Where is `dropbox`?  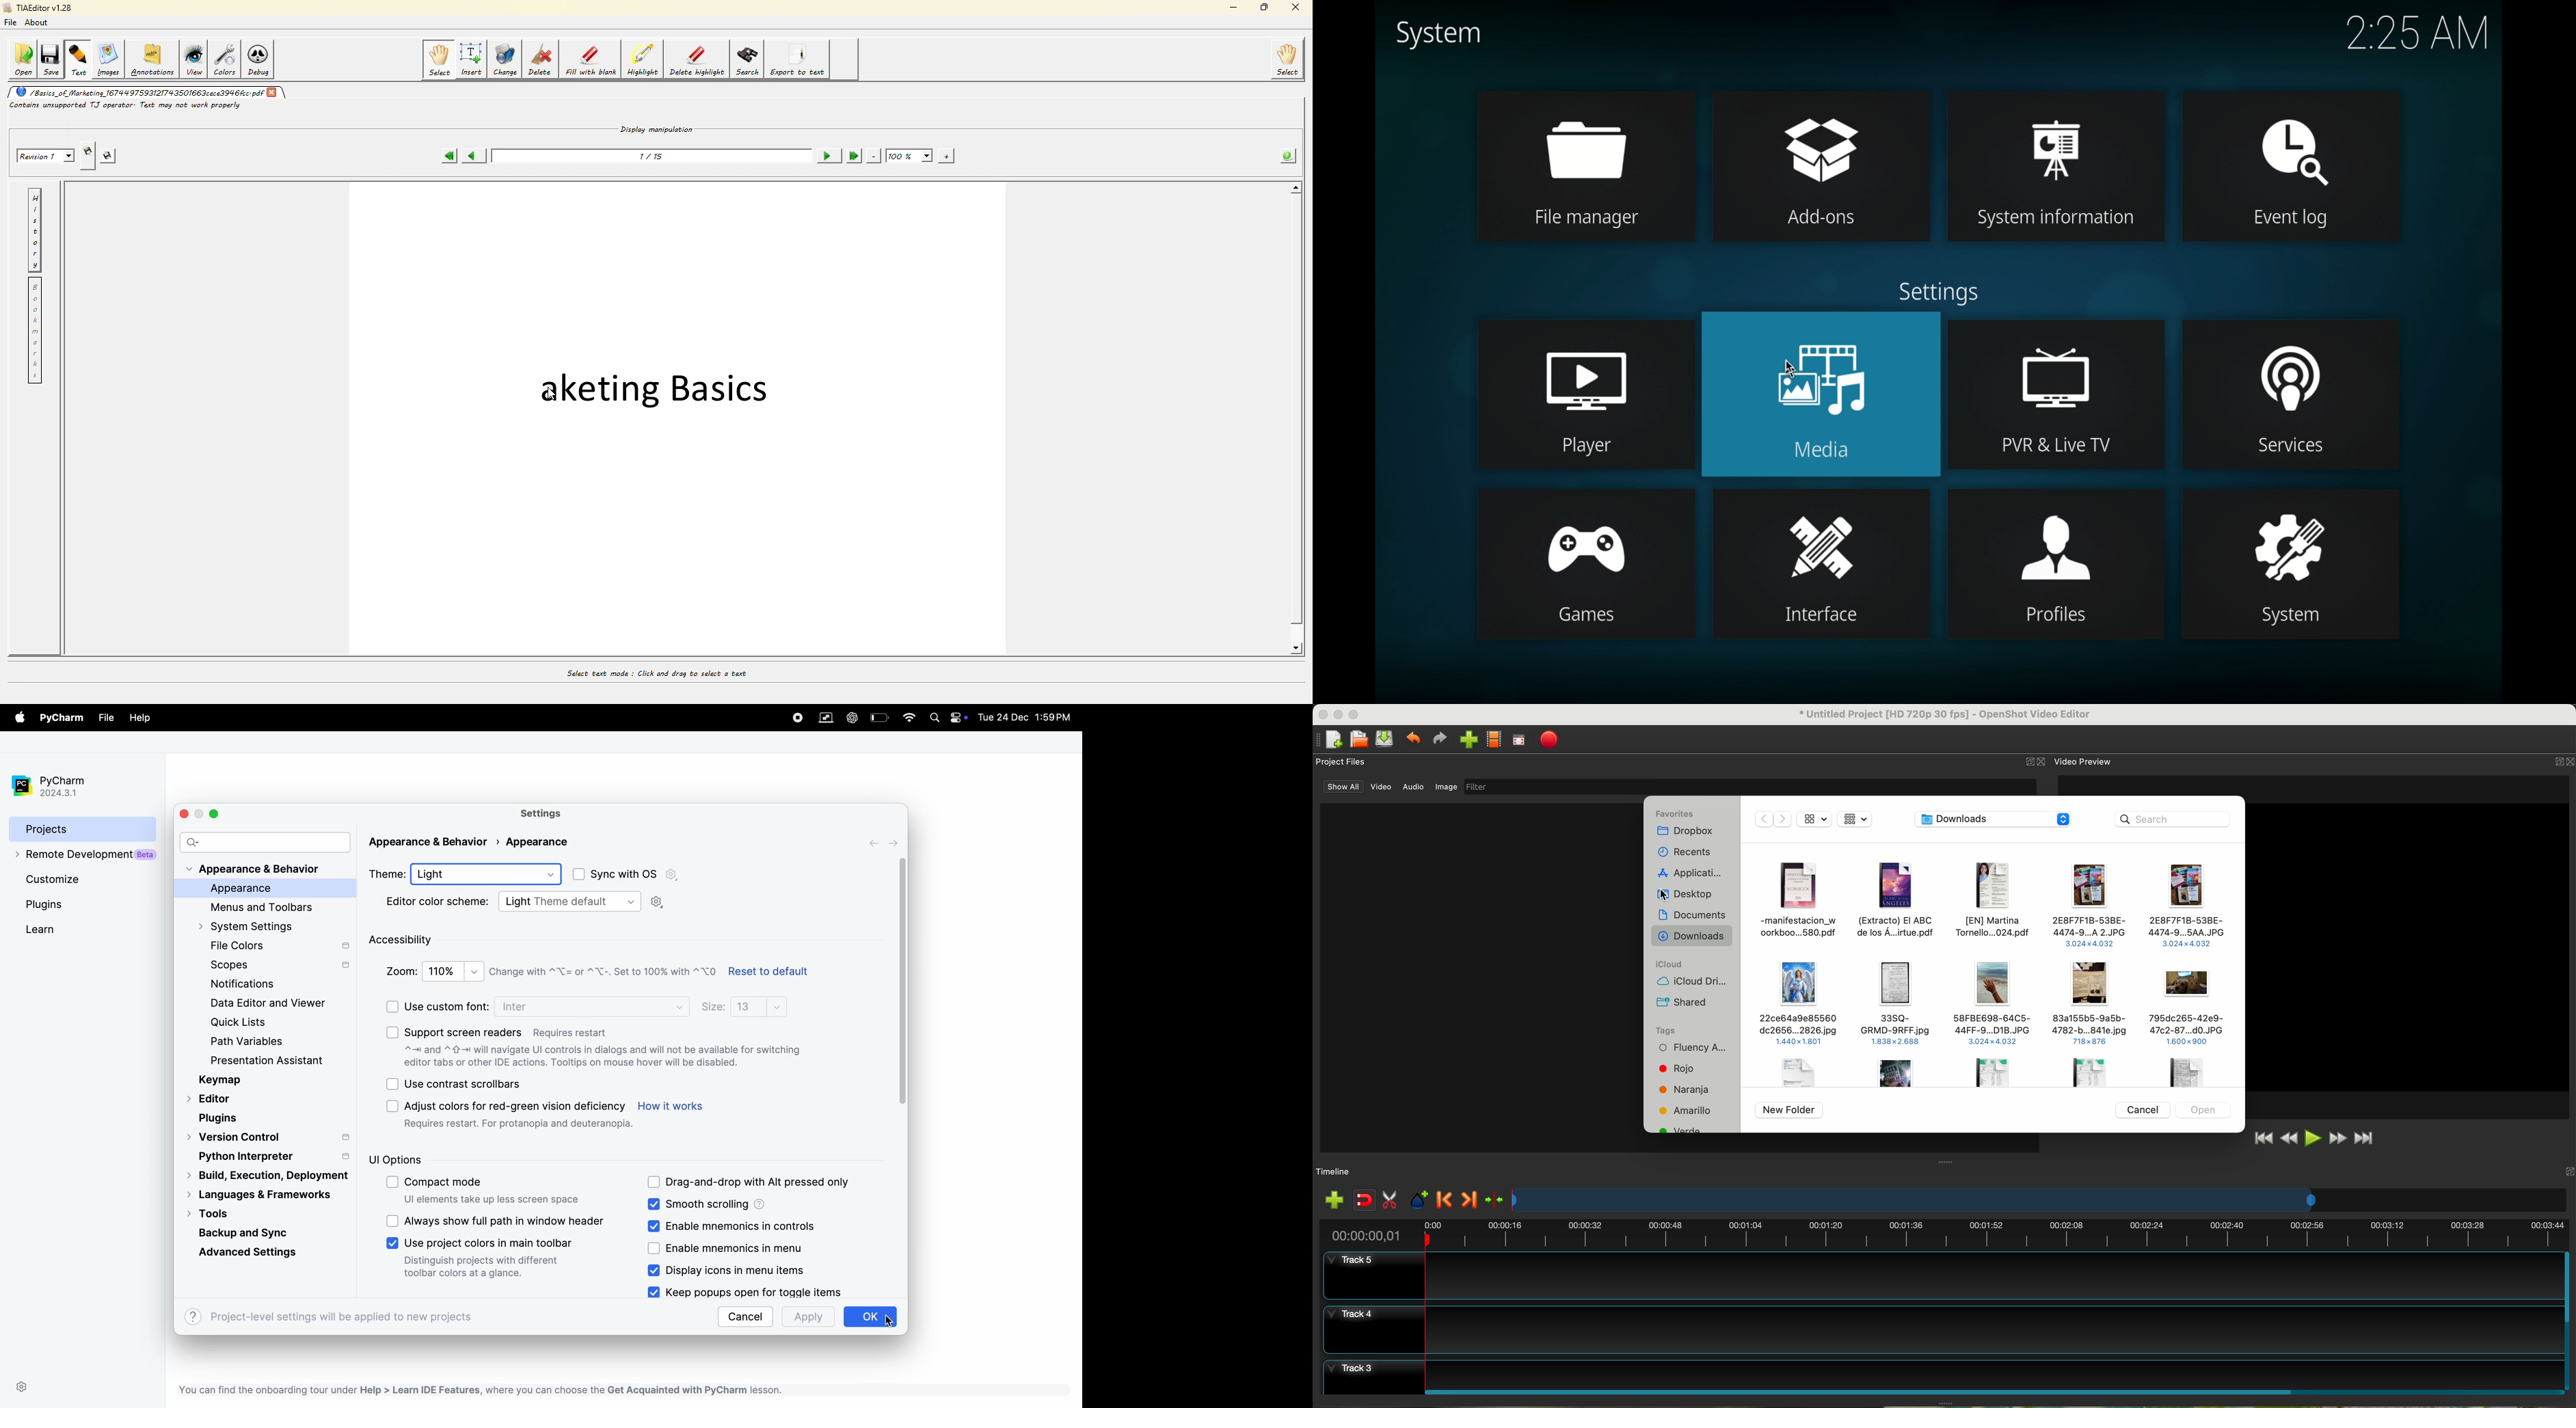
dropbox is located at coordinates (1688, 832).